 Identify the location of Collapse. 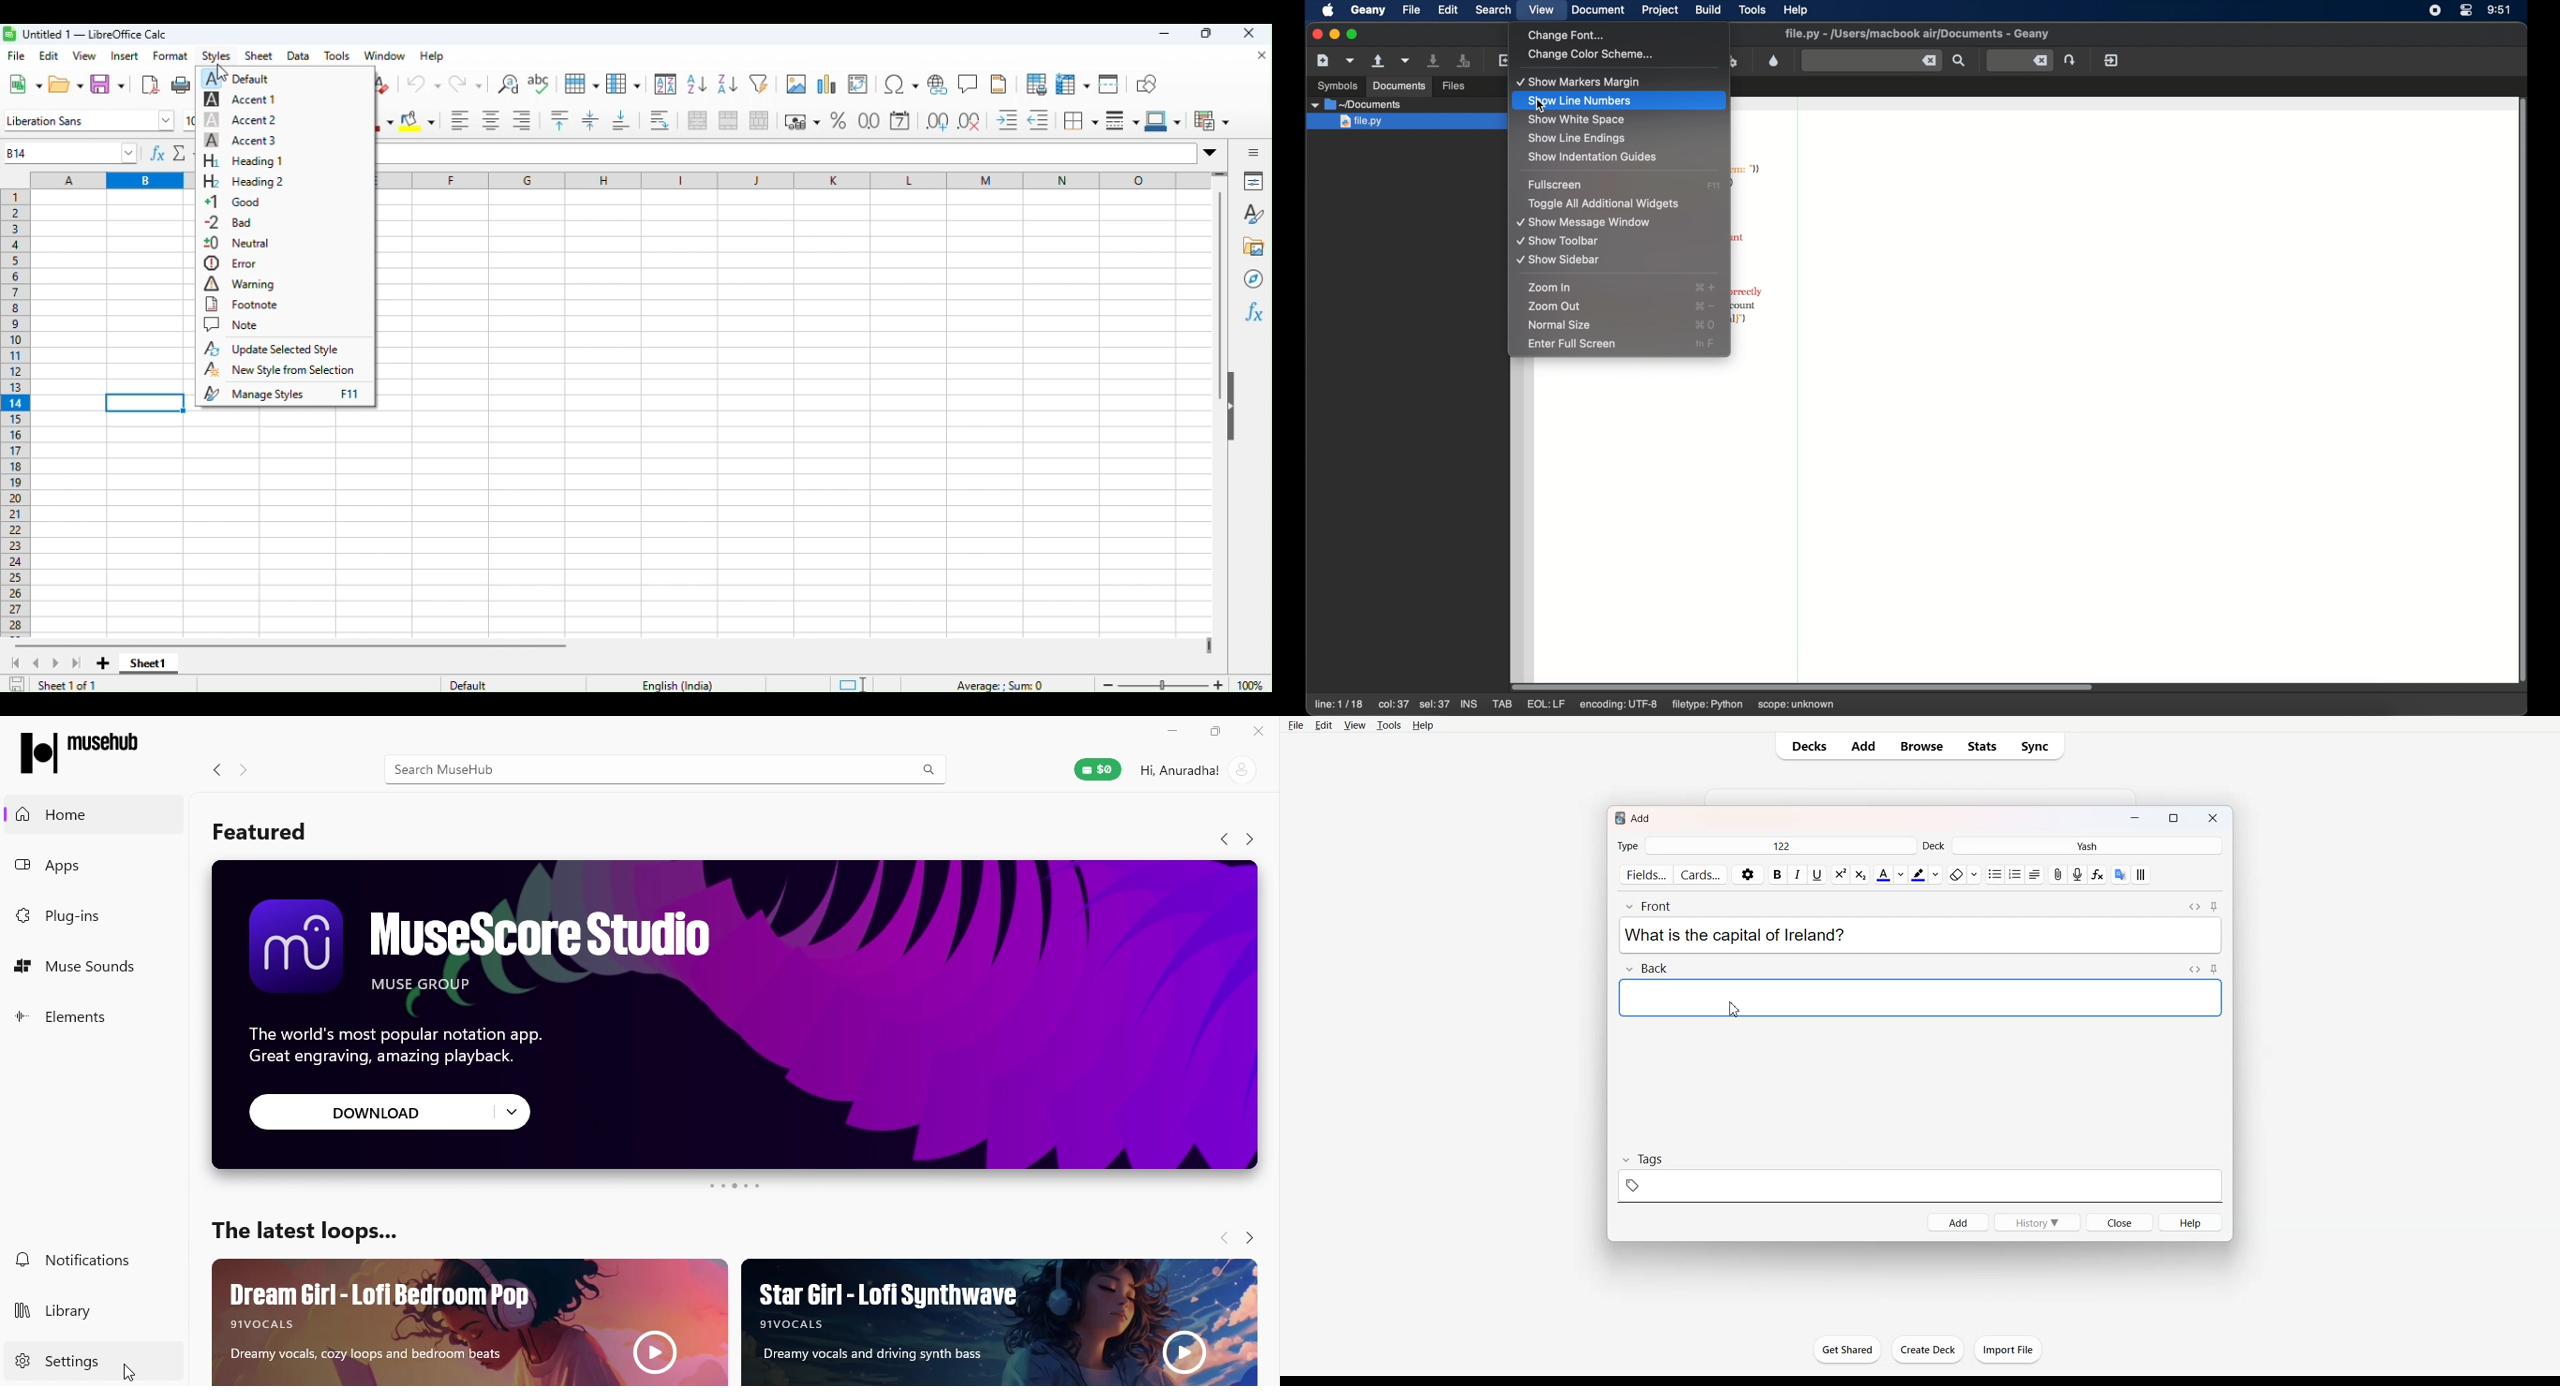
(1239, 410).